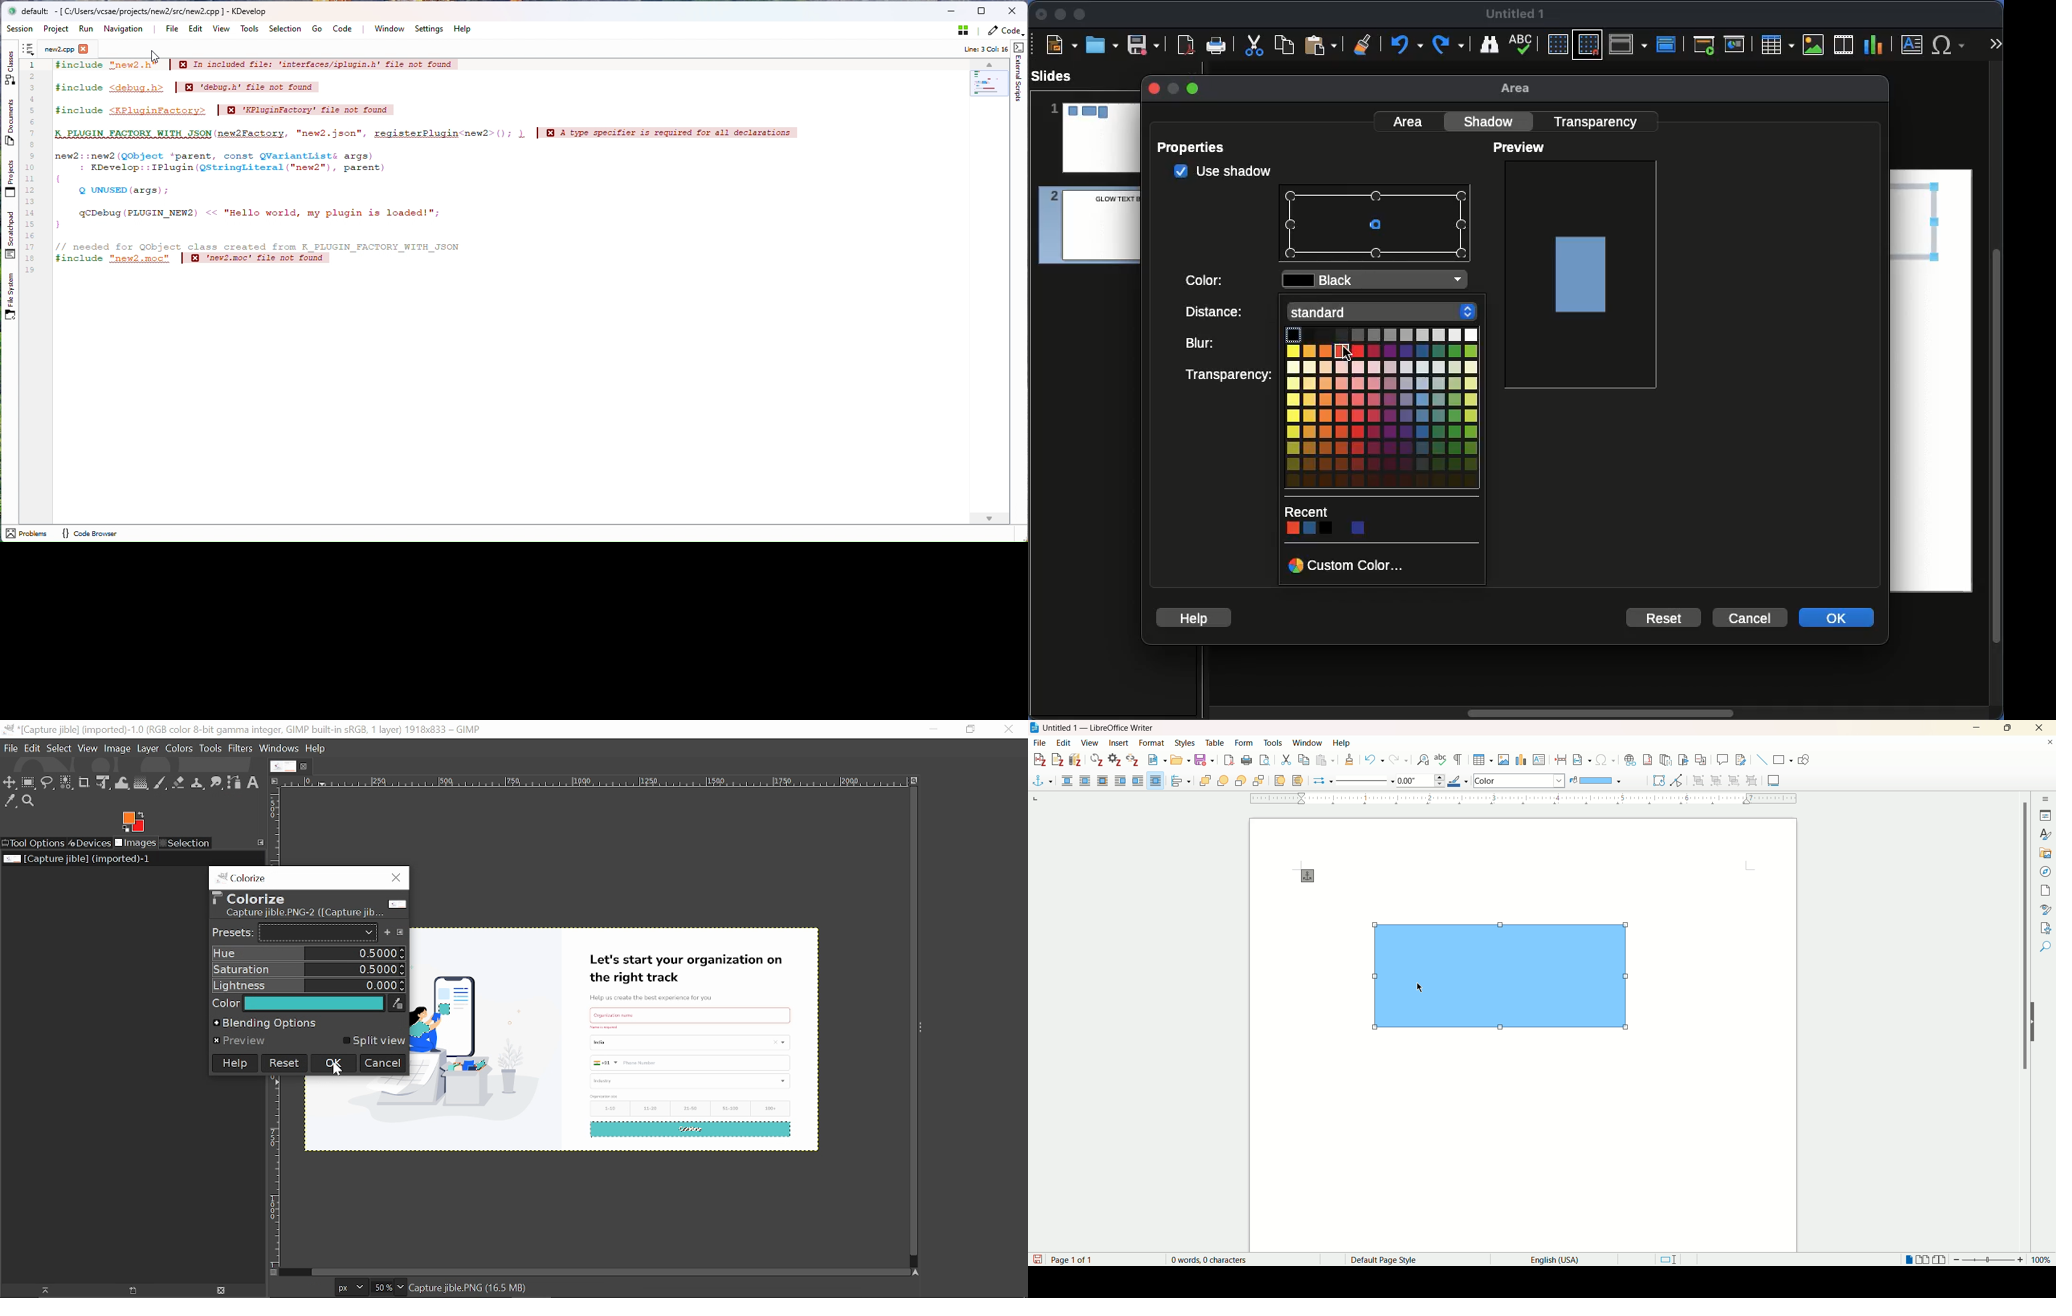 The image size is (2072, 1316). What do you see at coordinates (1999, 392) in the screenshot?
I see `Scroll` at bounding box center [1999, 392].